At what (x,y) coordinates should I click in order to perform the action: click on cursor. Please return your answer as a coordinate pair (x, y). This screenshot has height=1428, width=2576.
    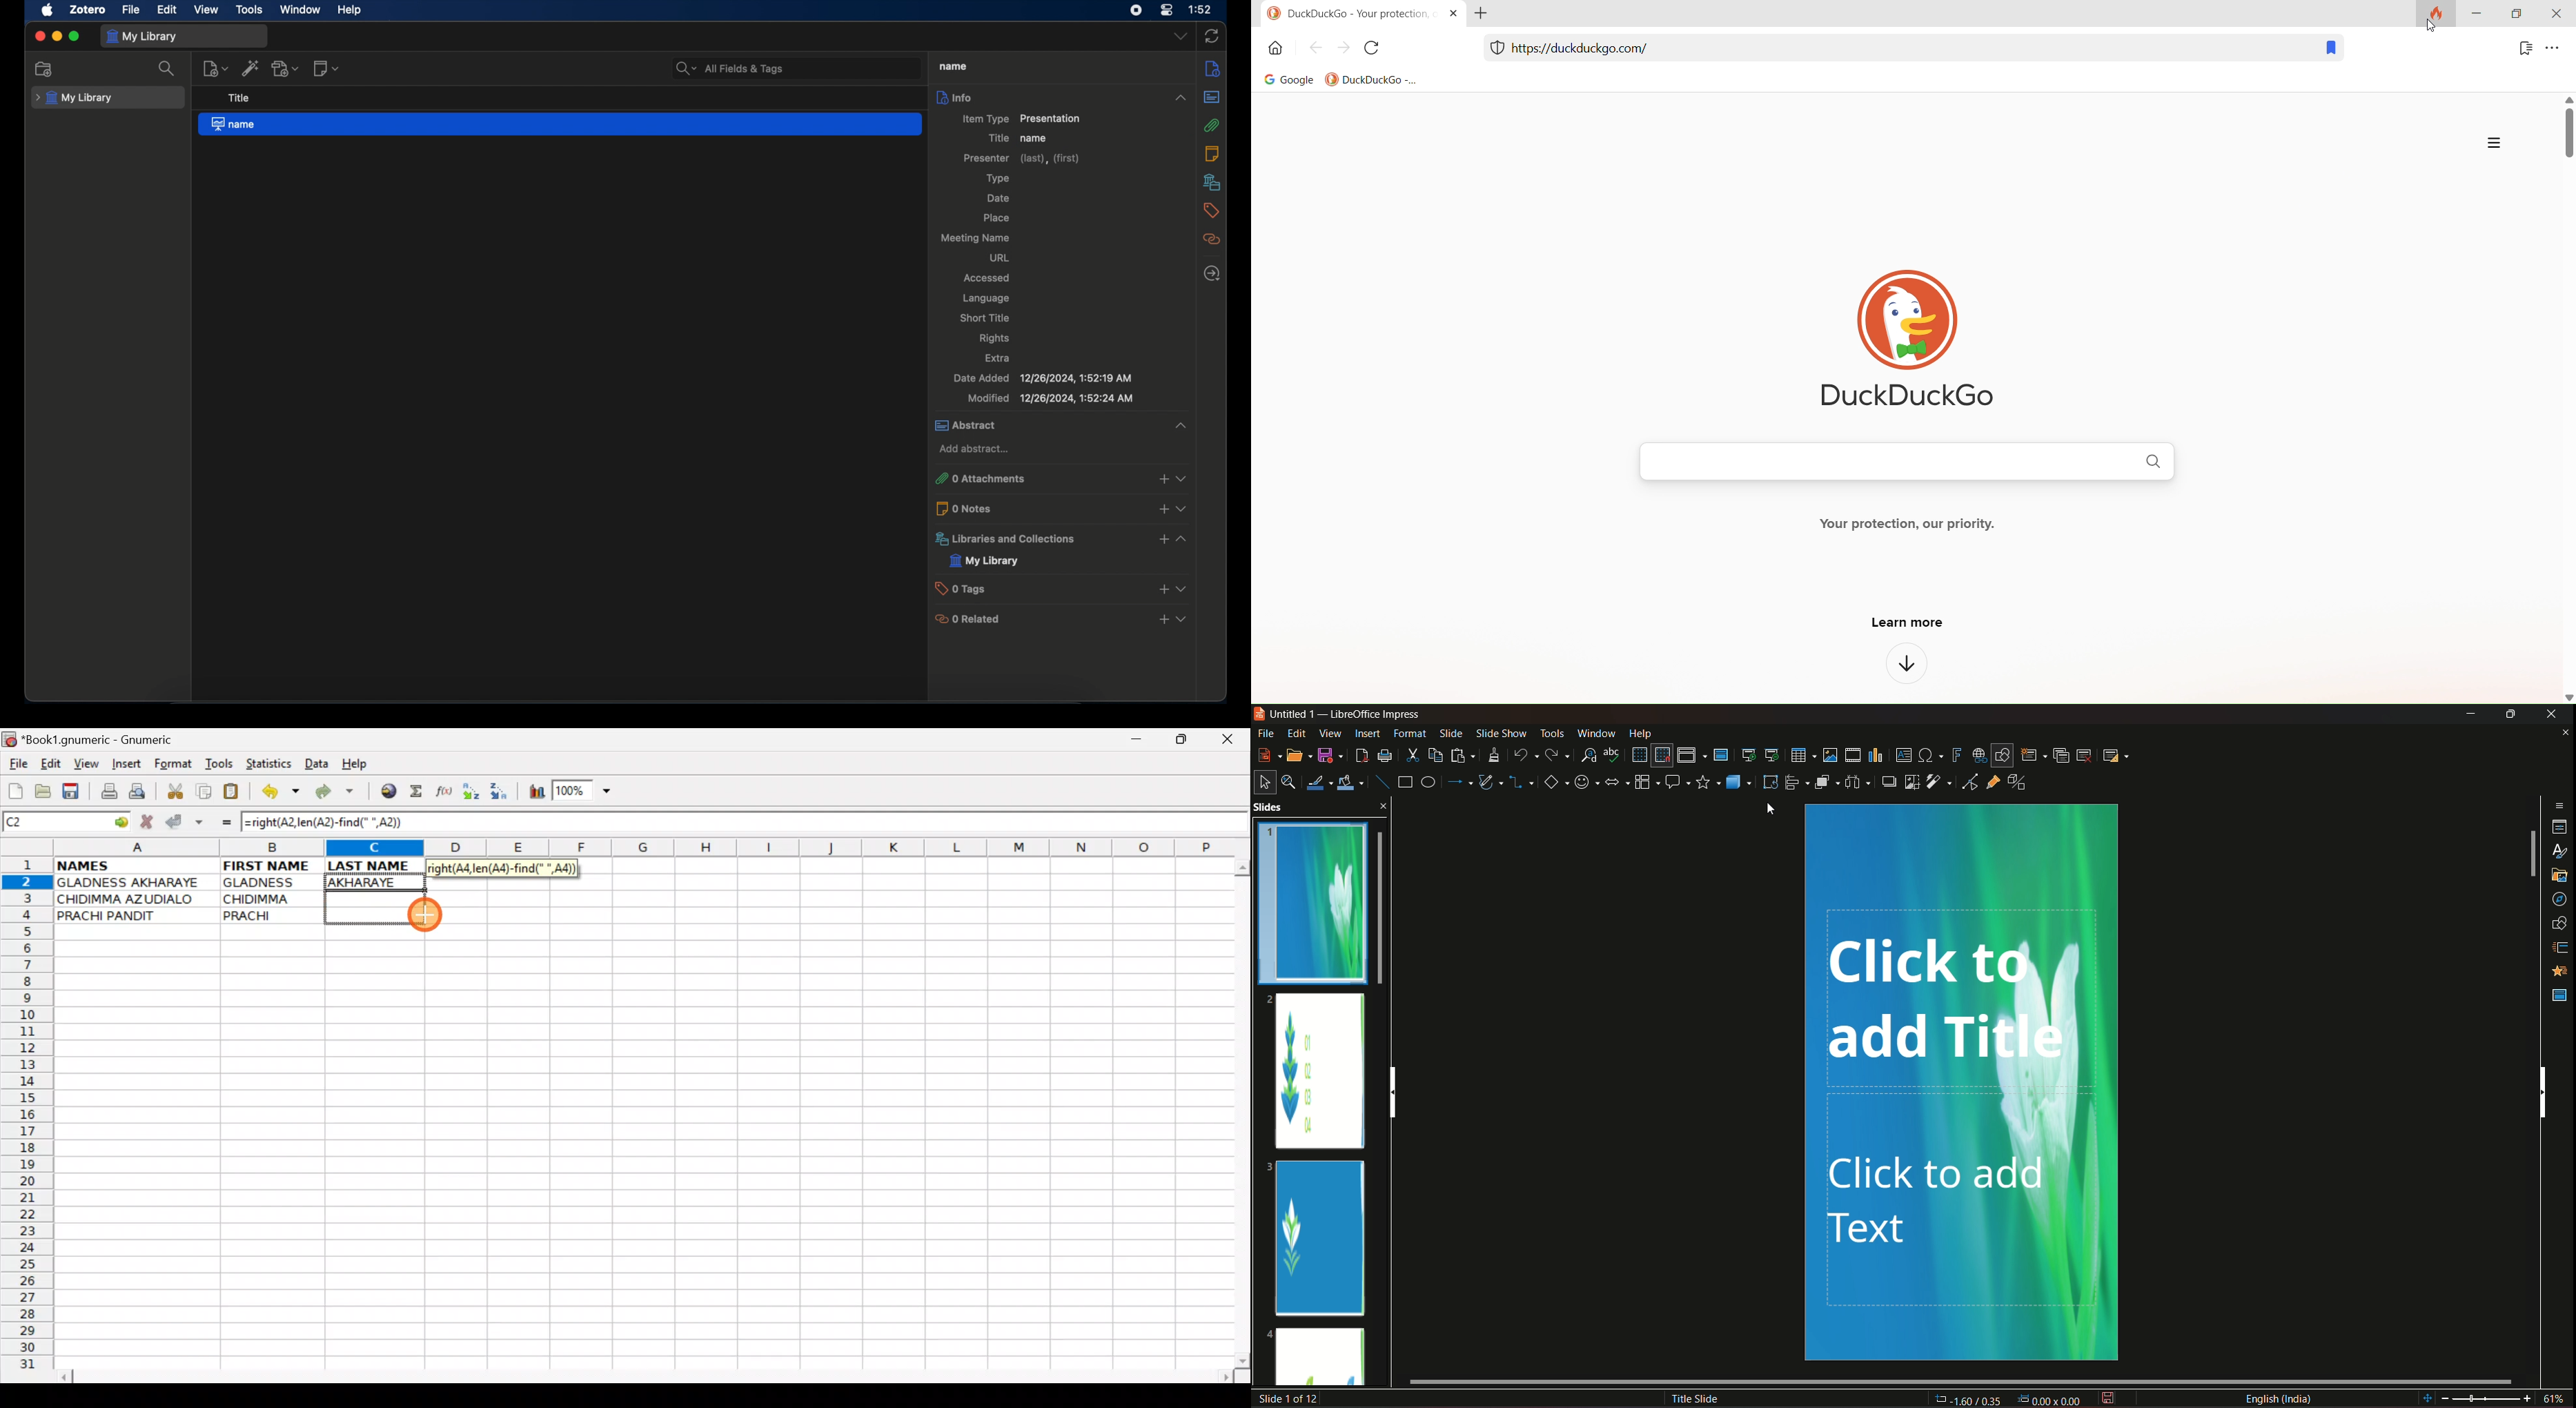
    Looking at the image, I should click on (1761, 808).